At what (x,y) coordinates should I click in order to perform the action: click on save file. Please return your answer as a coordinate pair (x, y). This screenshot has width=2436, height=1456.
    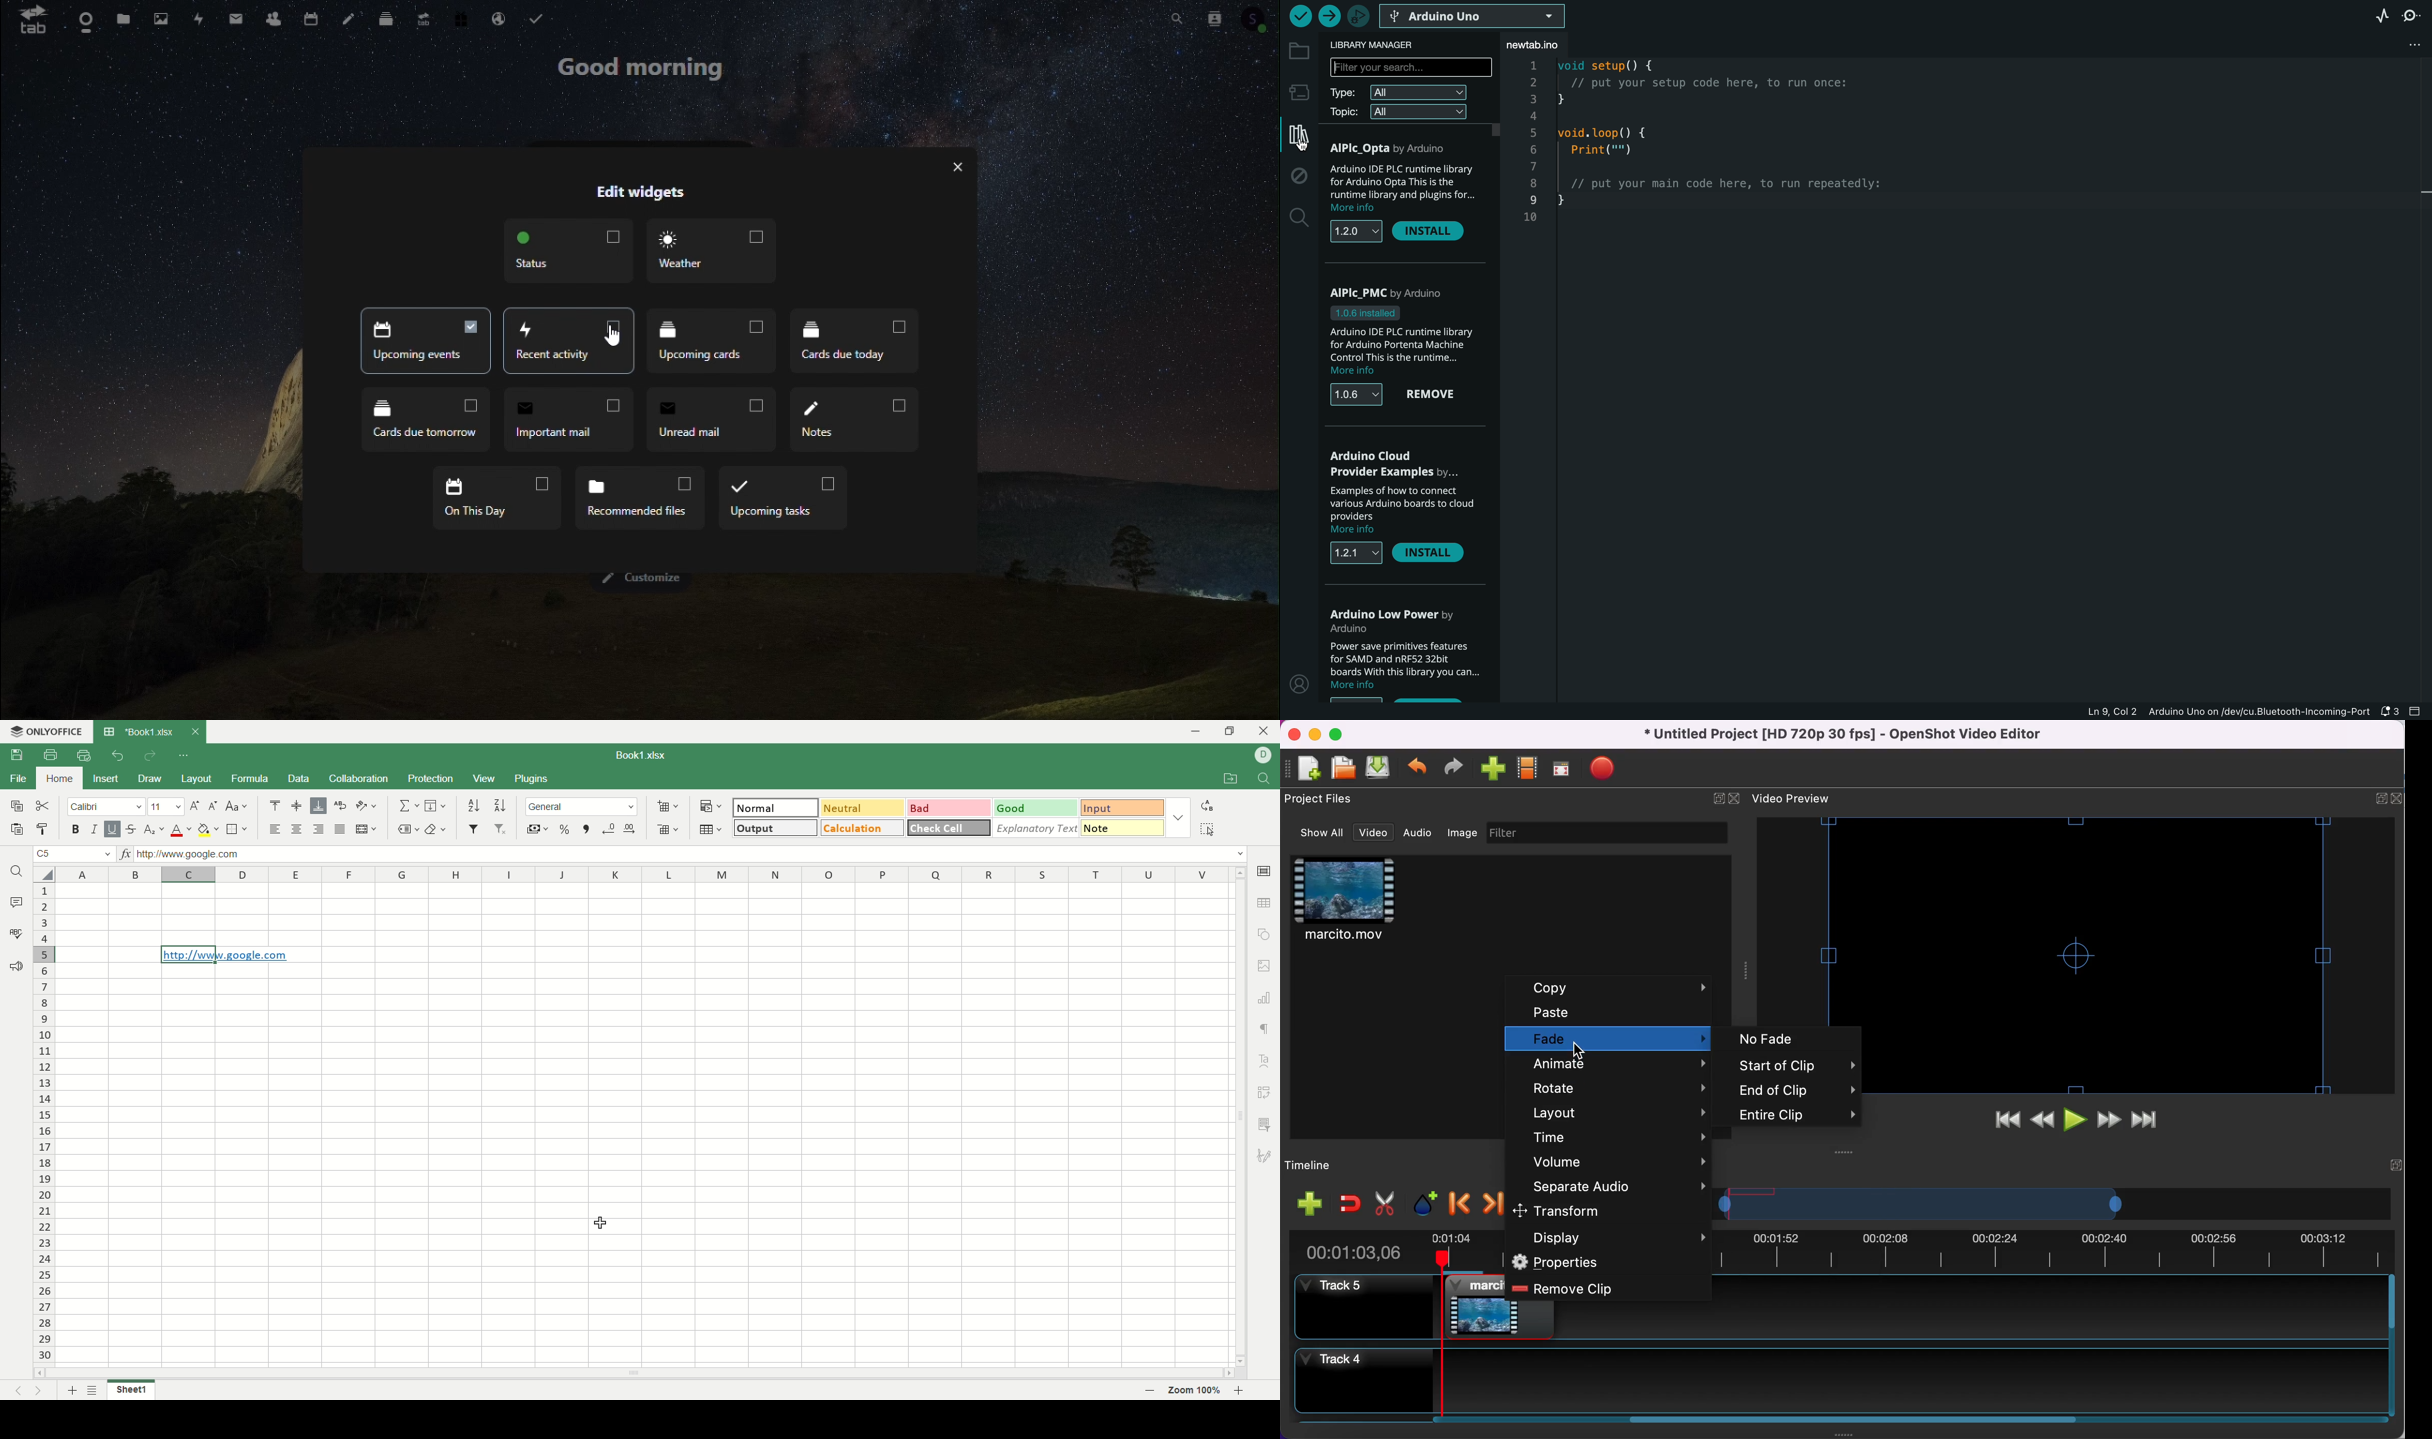
    Looking at the image, I should click on (1377, 768).